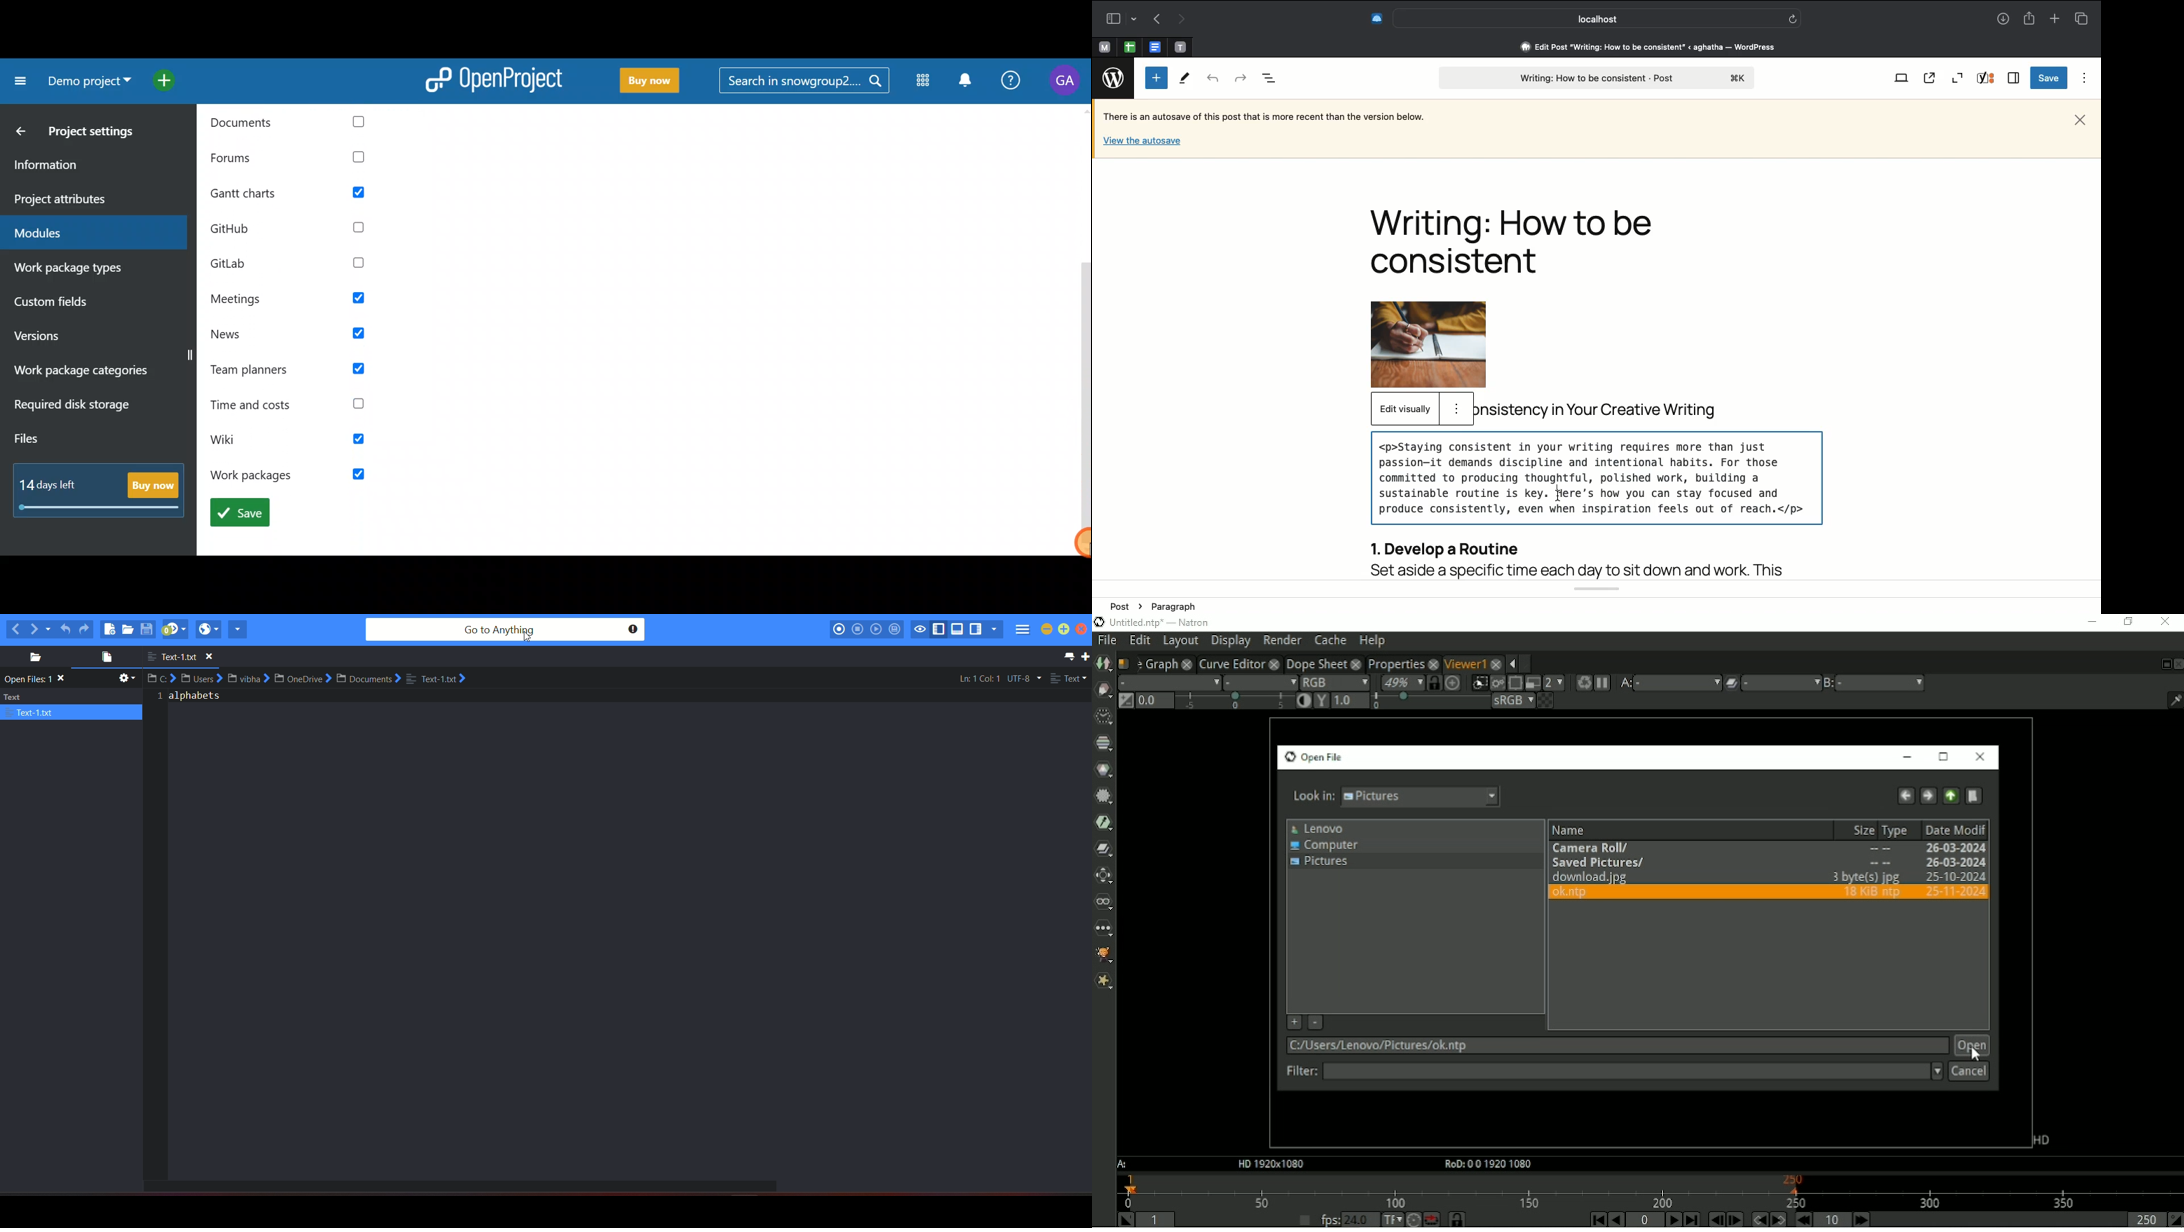 The image size is (2184, 1232). I want to click on File, so click(1107, 641).